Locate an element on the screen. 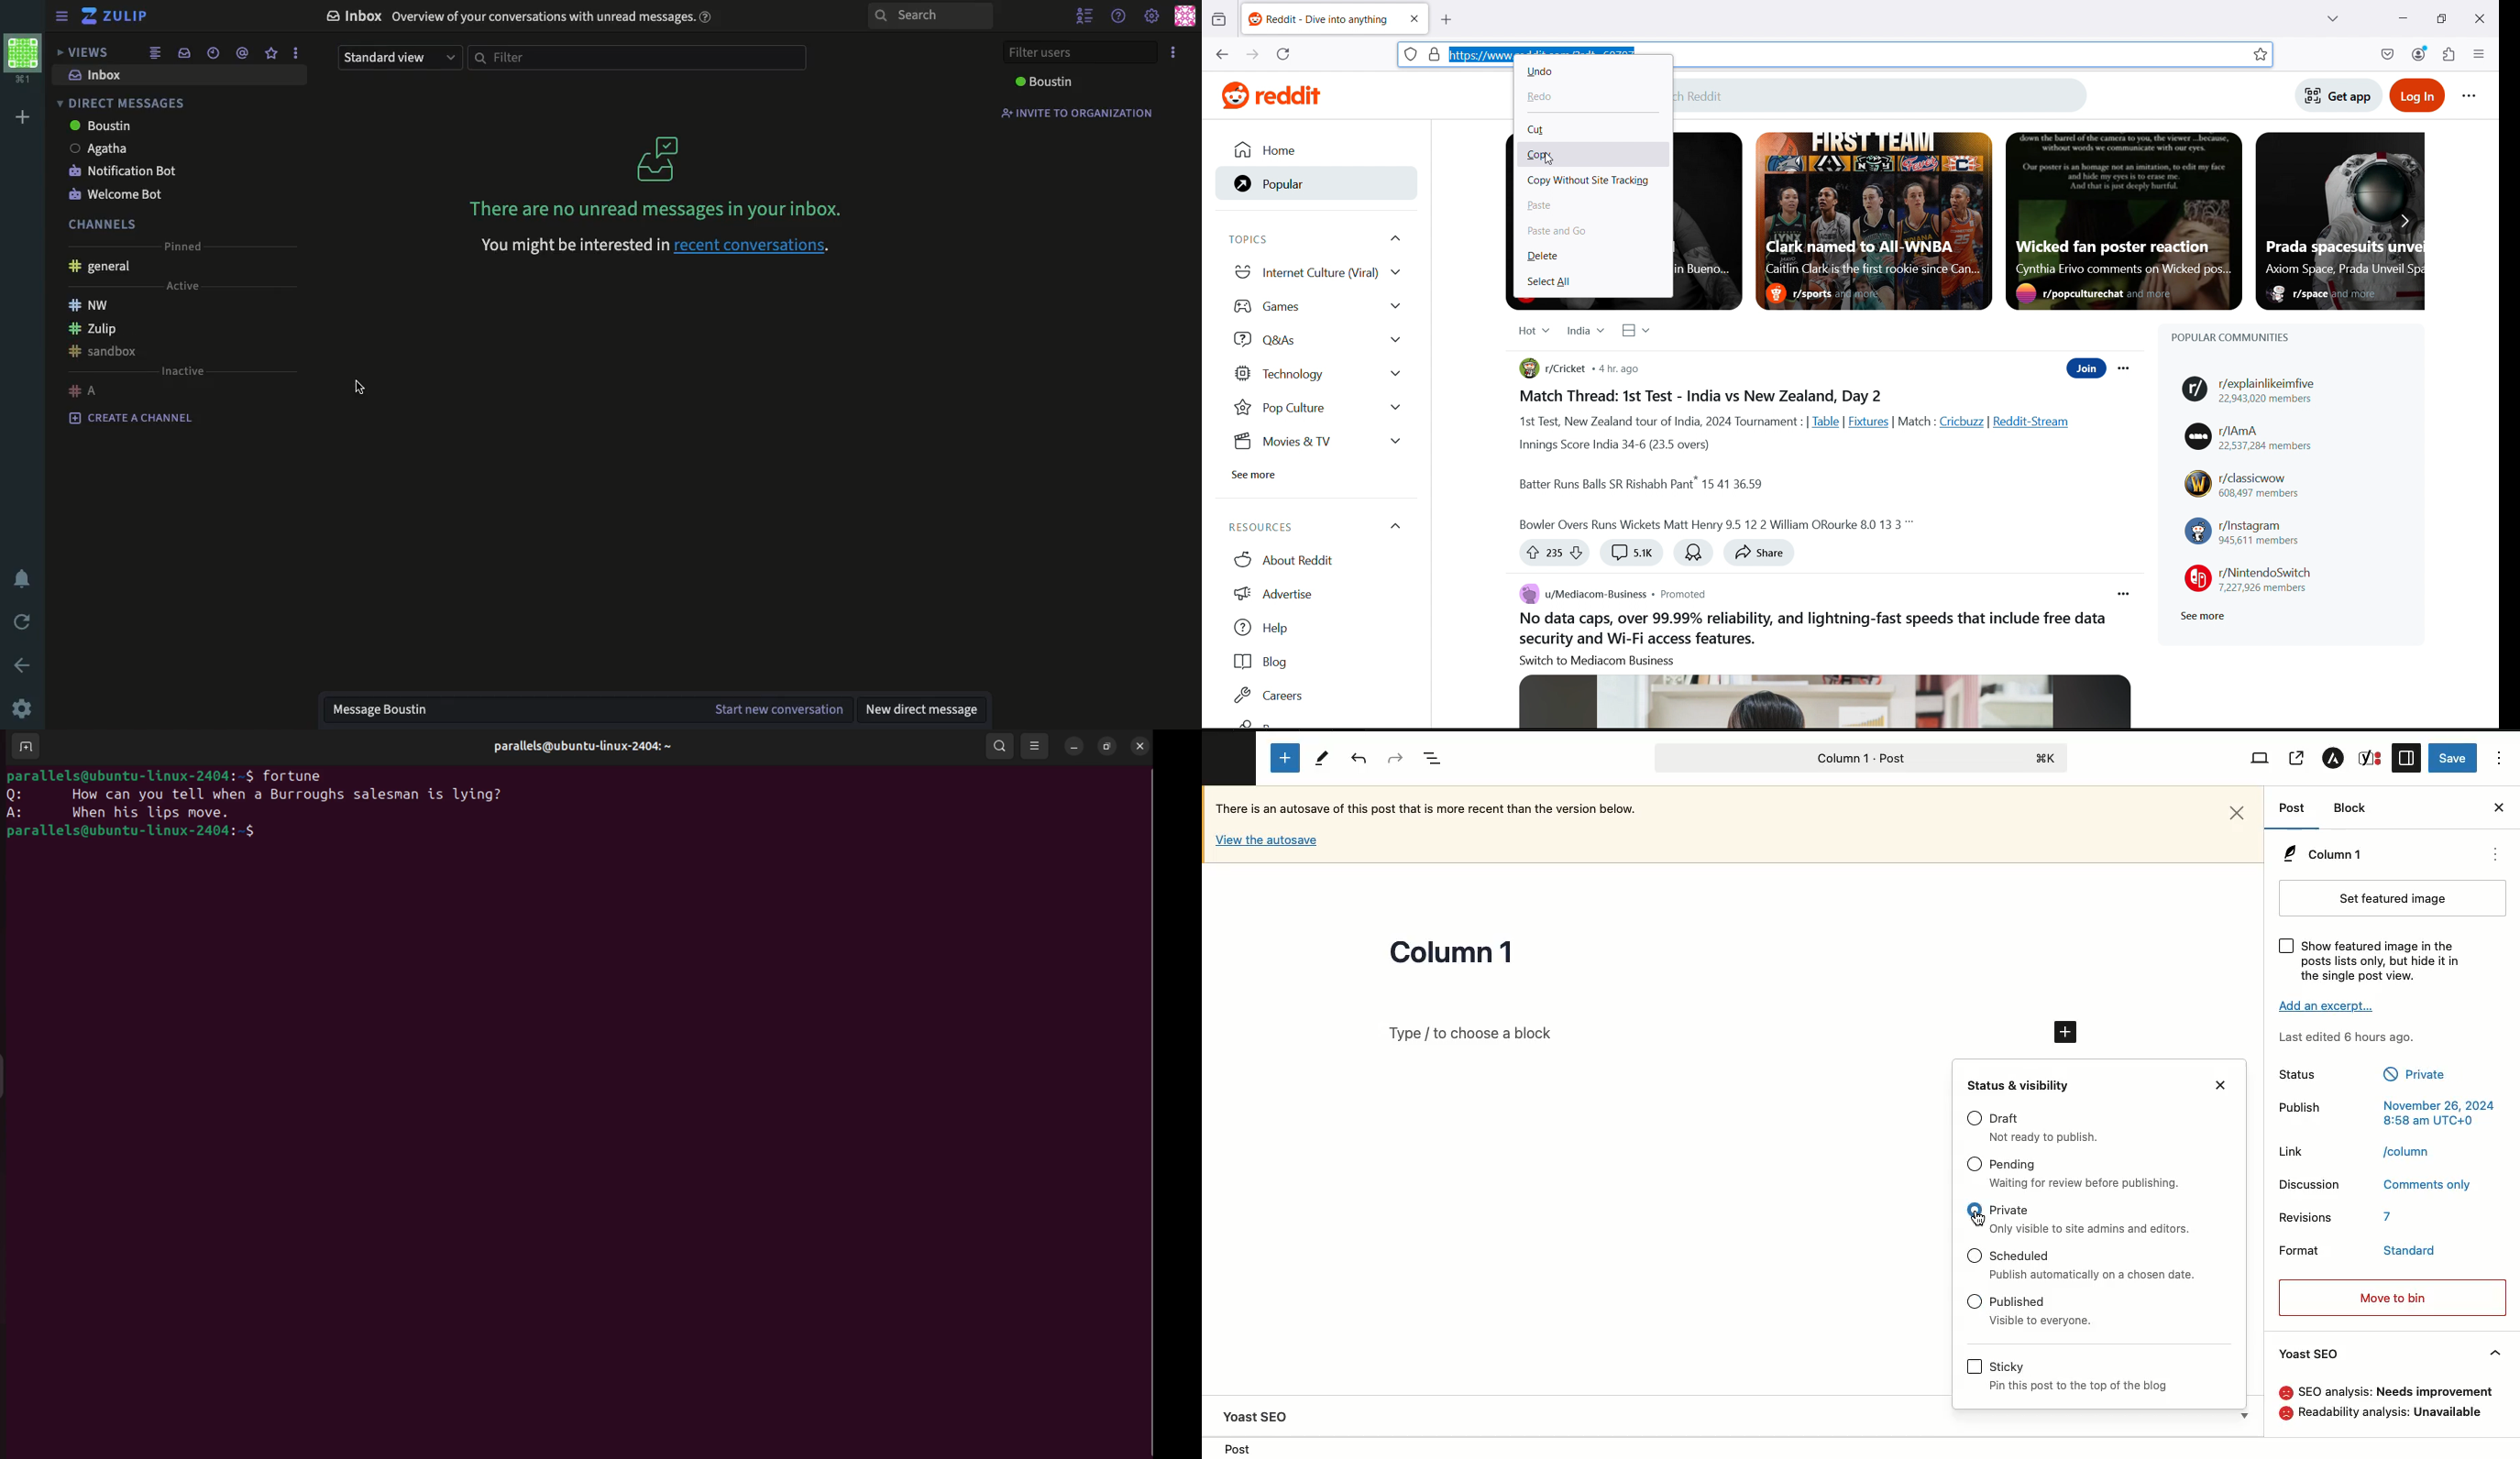  Post options is located at coordinates (2124, 594).